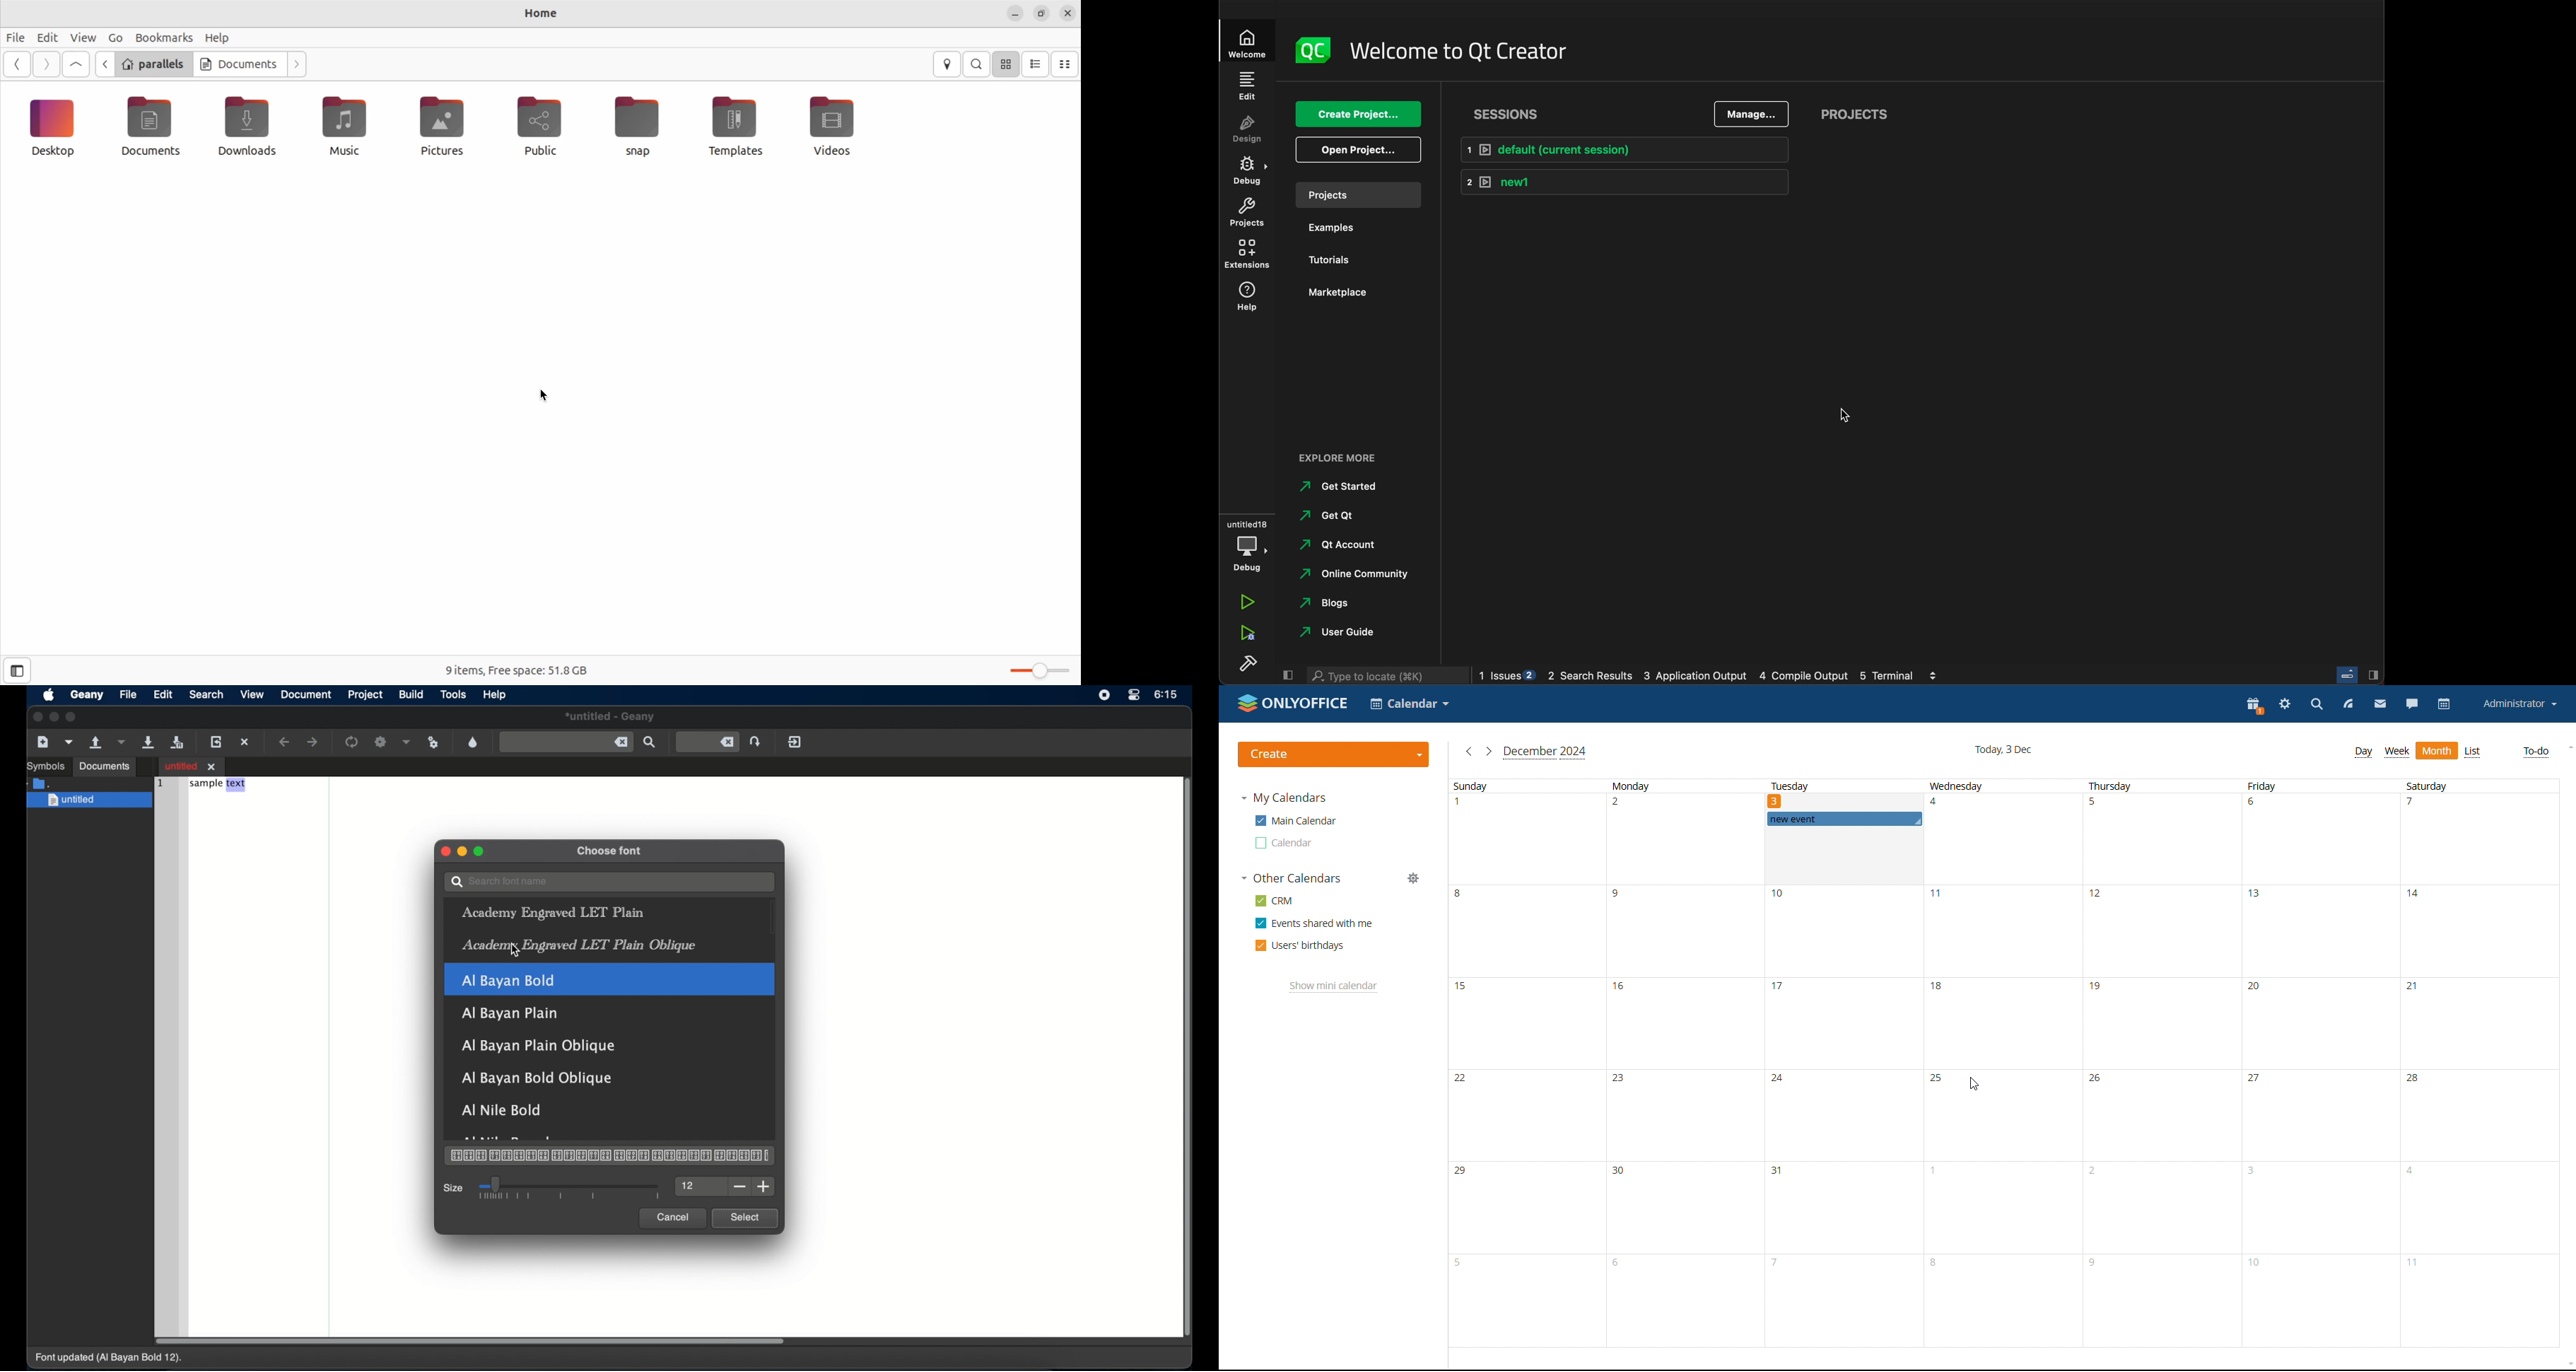 This screenshot has width=2576, height=1372. What do you see at coordinates (20, 65) in the screenshot?
I see `go back` at bounding box center [20, 65].